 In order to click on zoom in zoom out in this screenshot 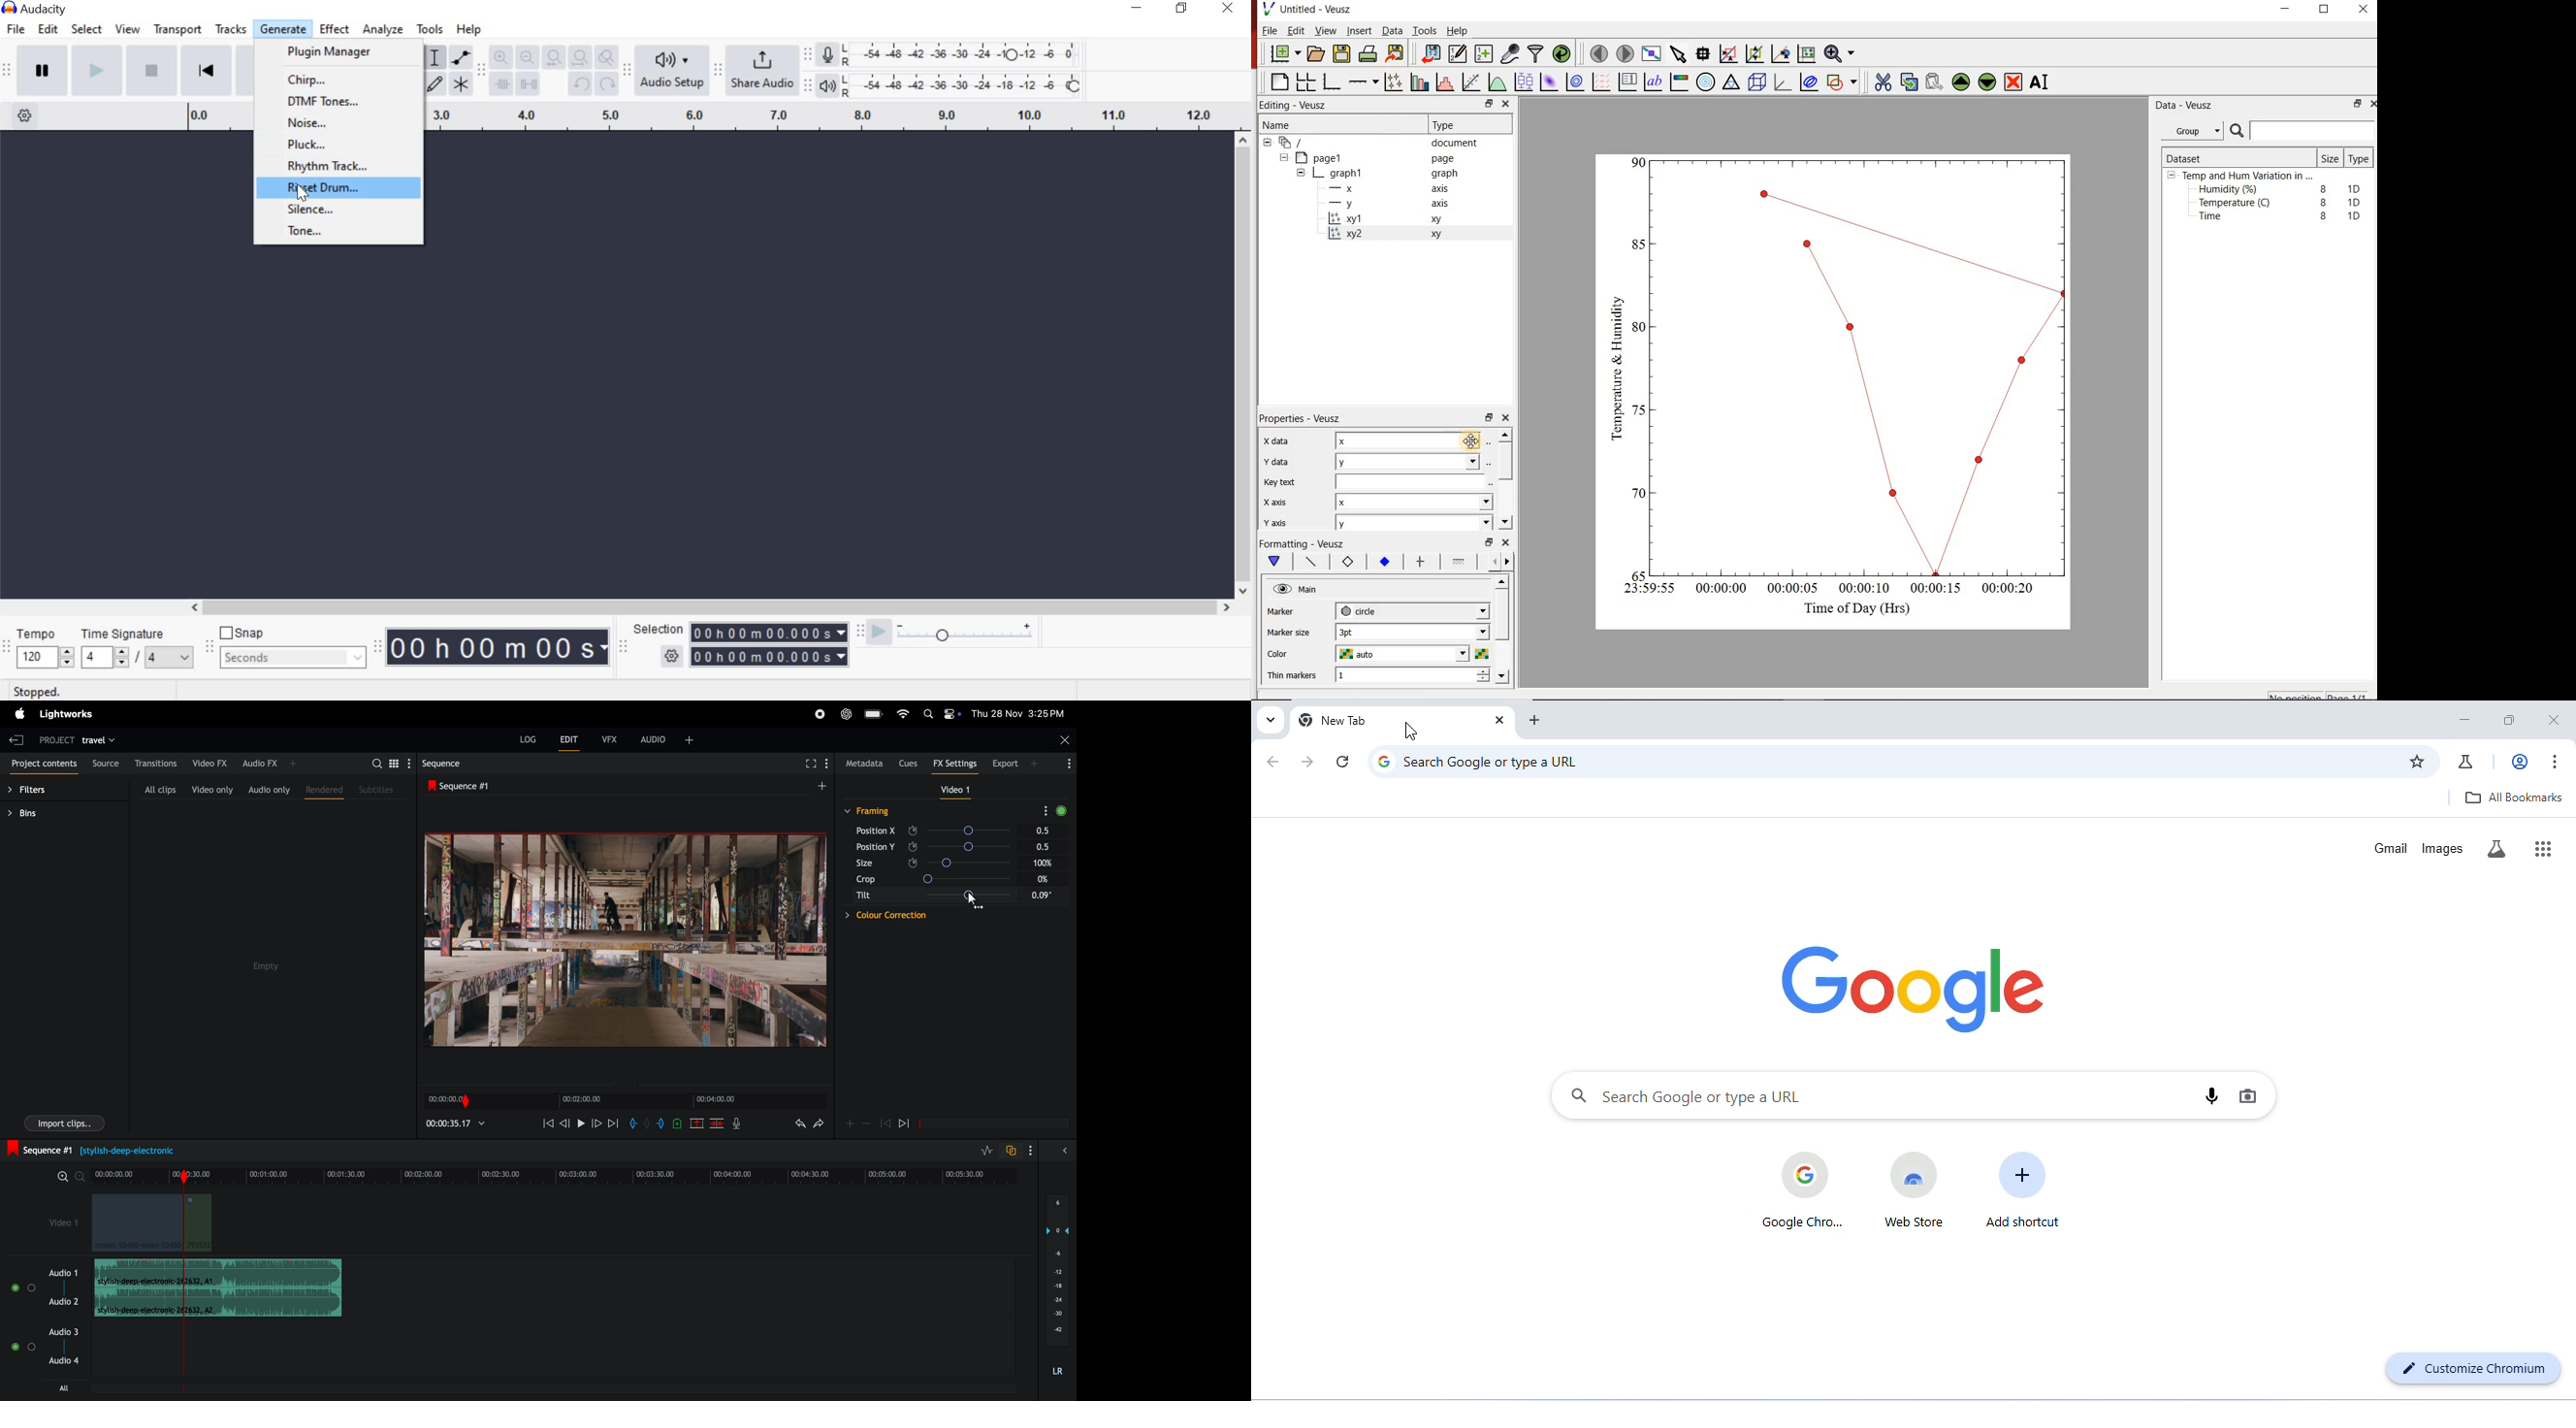, I will do `click(70, 1177)`.